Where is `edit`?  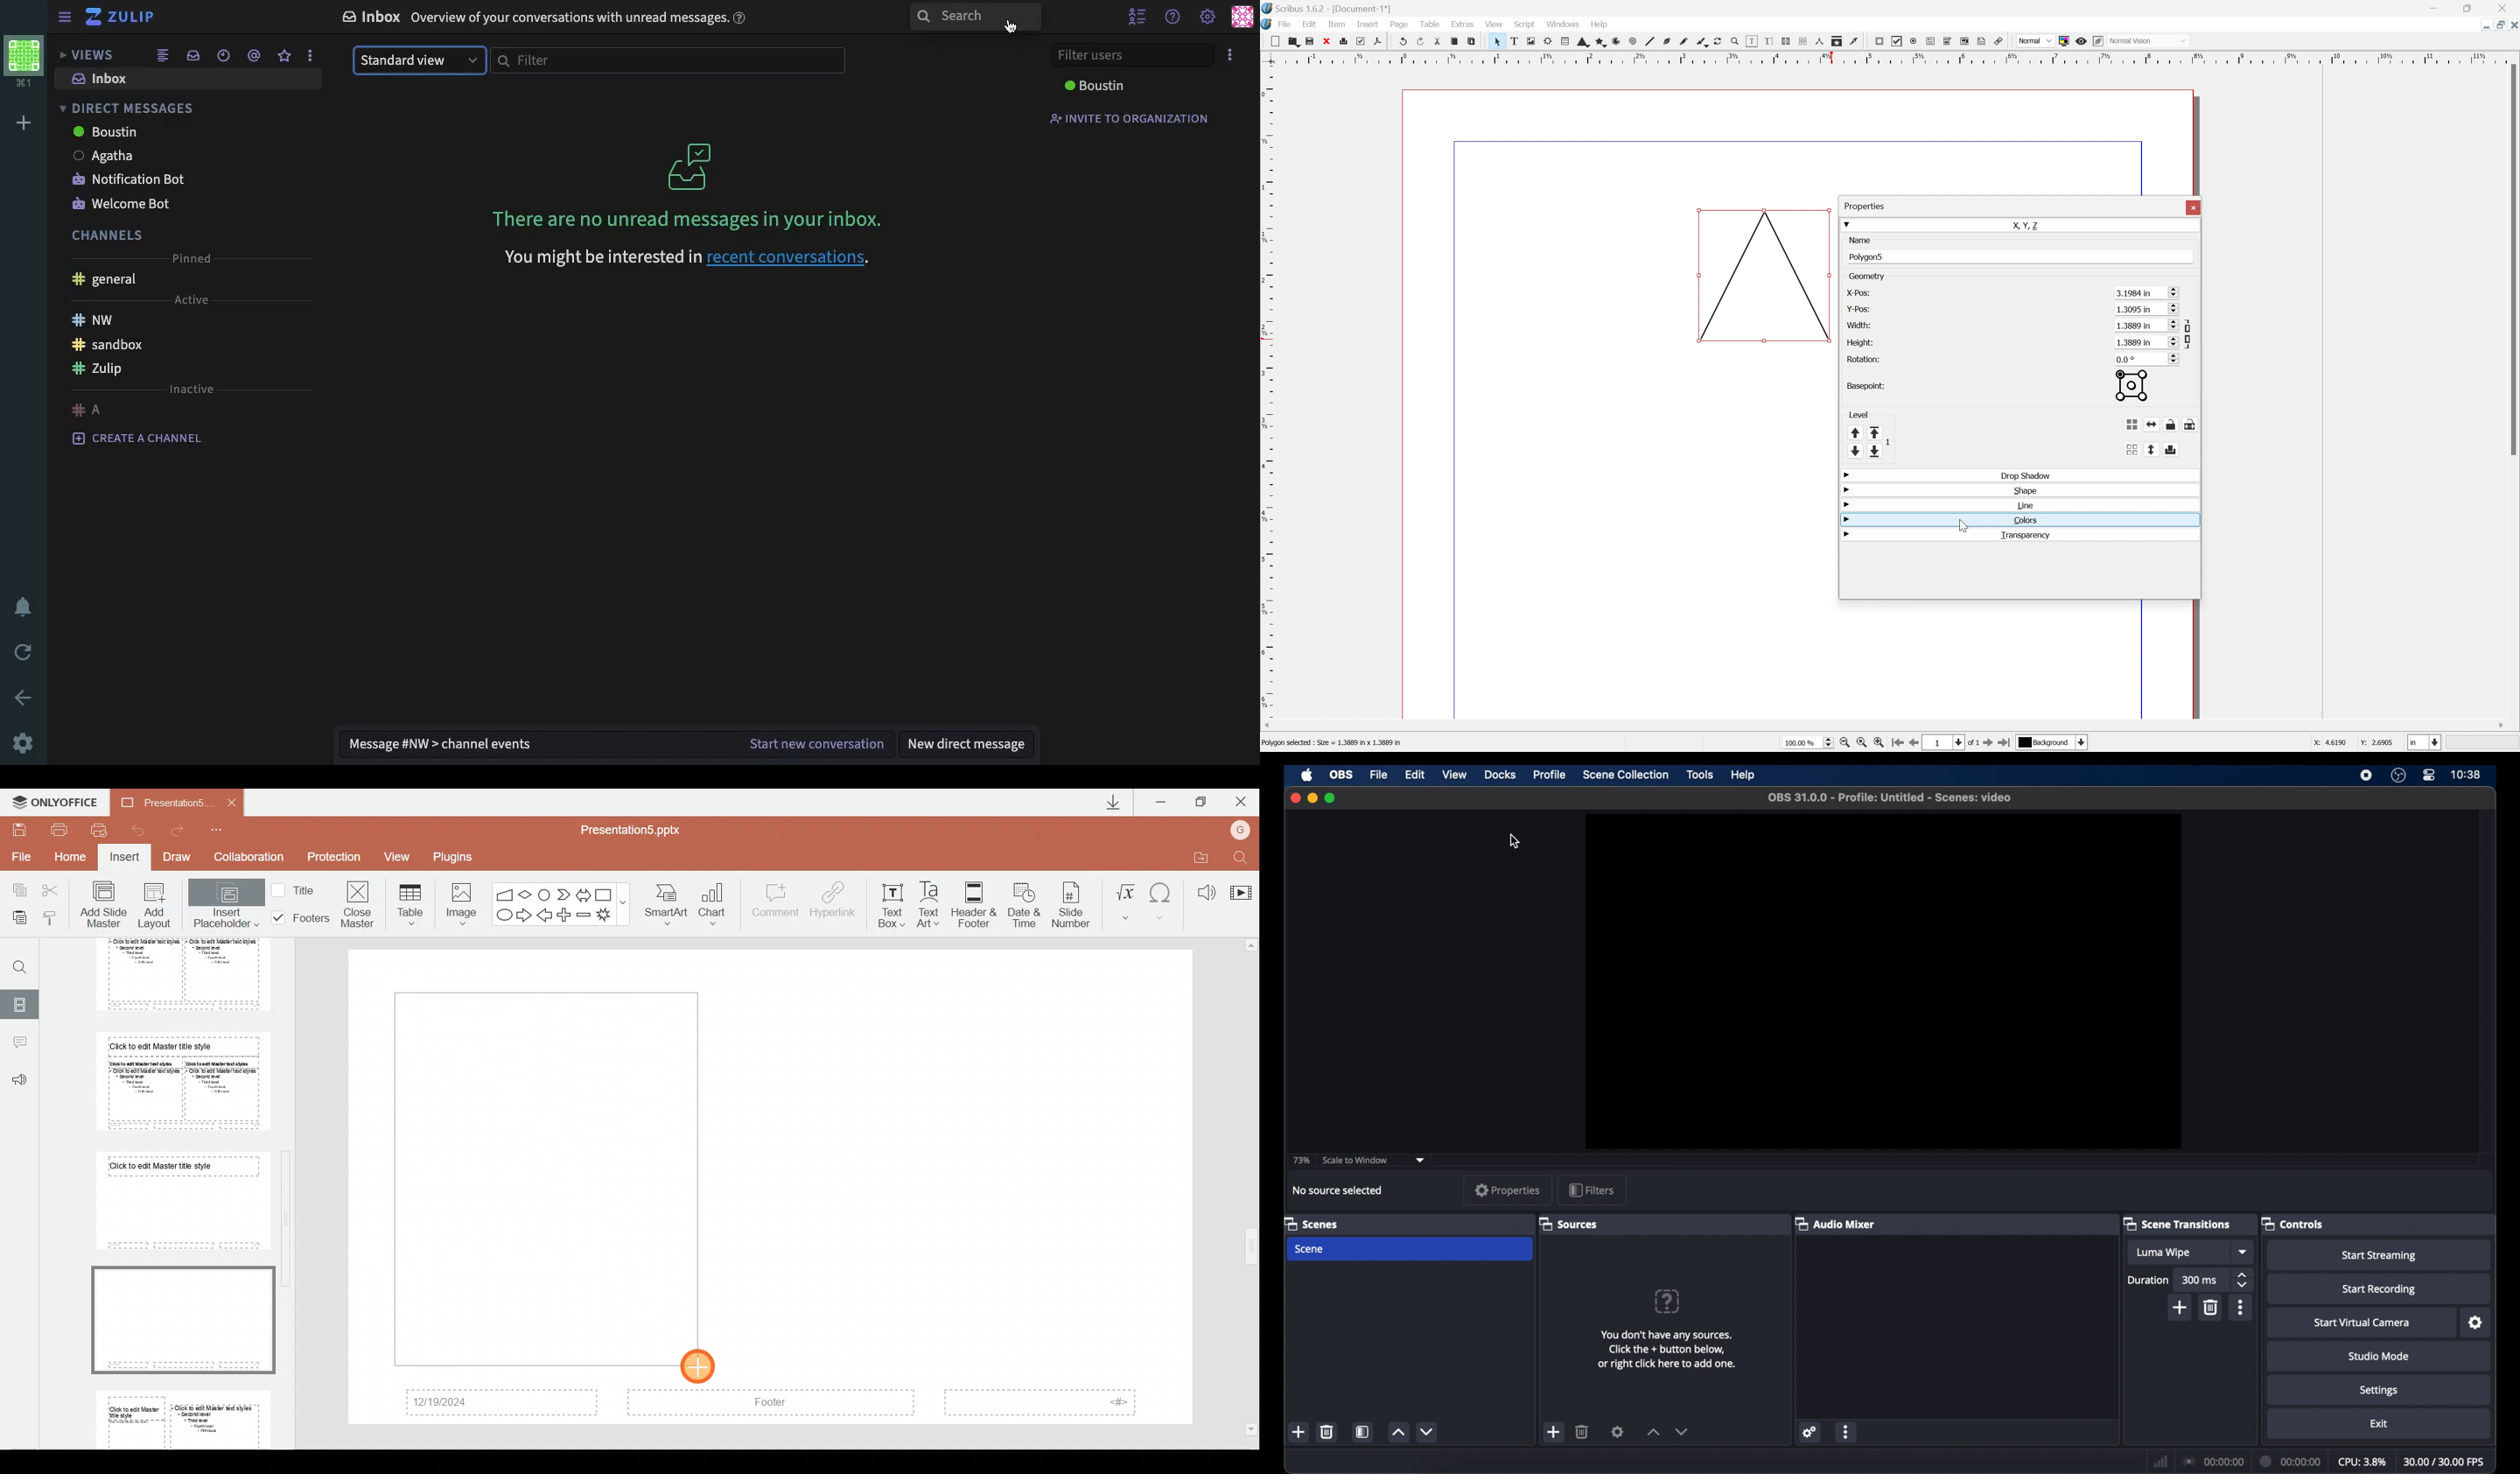
edit is located at coordinates (1414, 775).